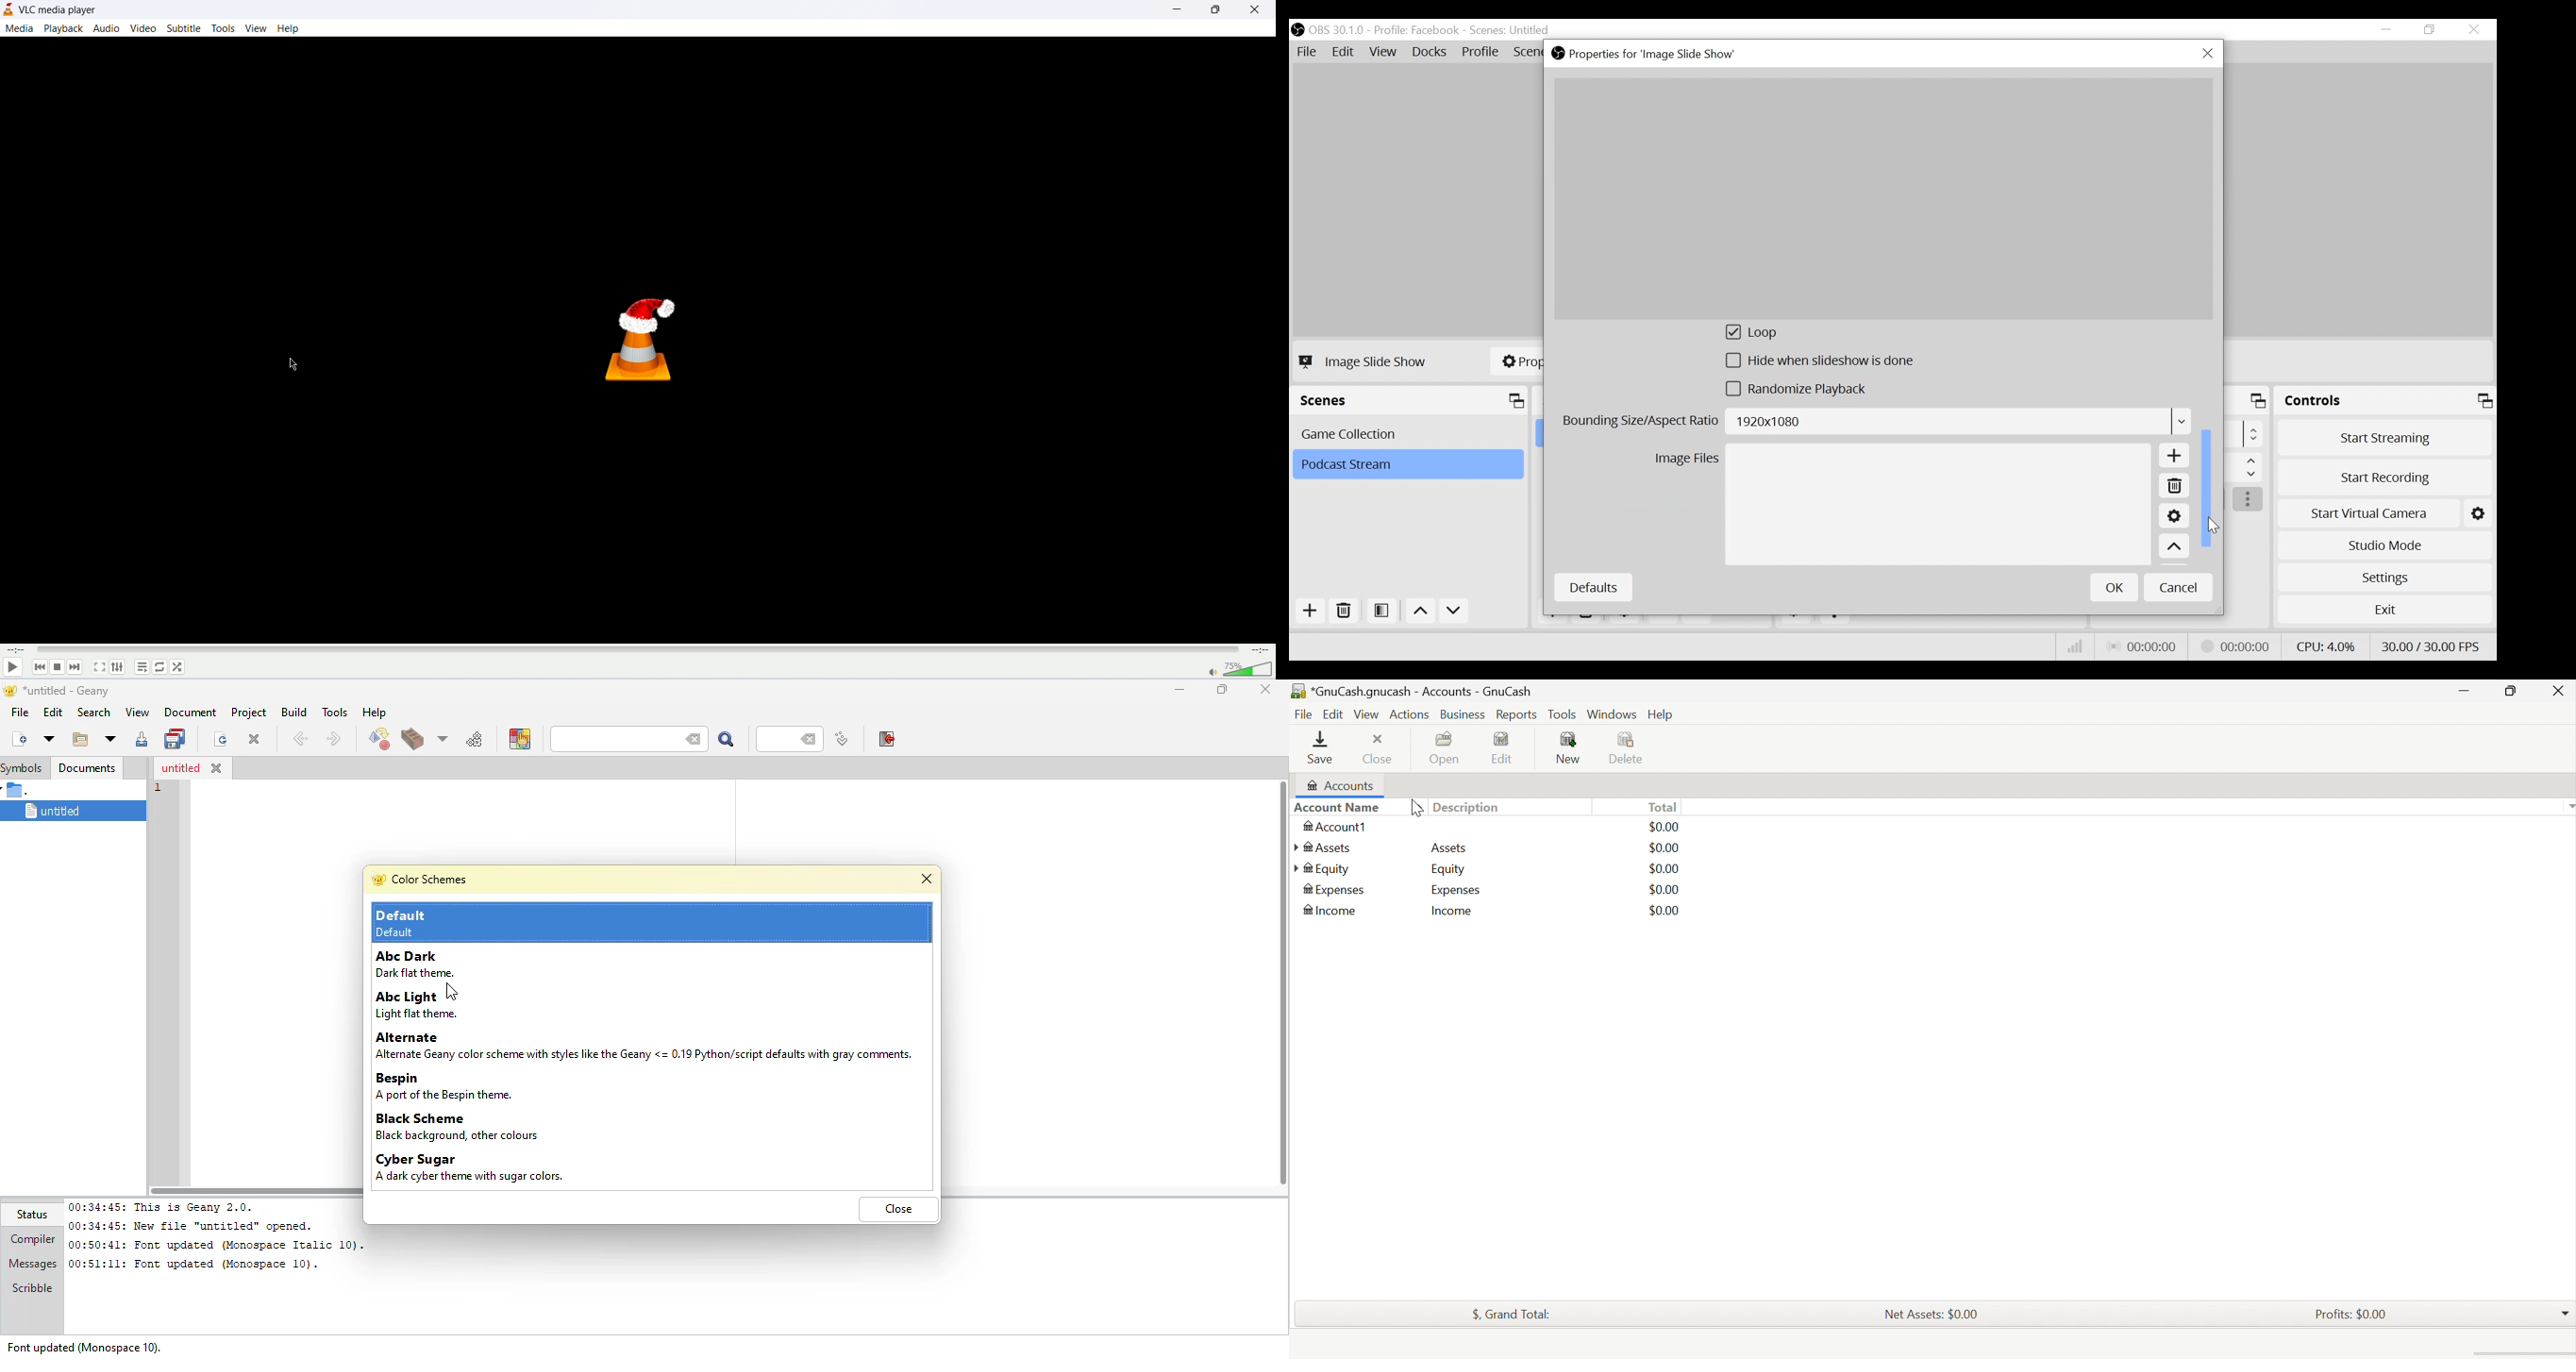 The height and width of the screenshot is (1372, 2576). Describe the element at coordinates (75, 691) in the screenshot. I see `*untitled - geany` at that location.